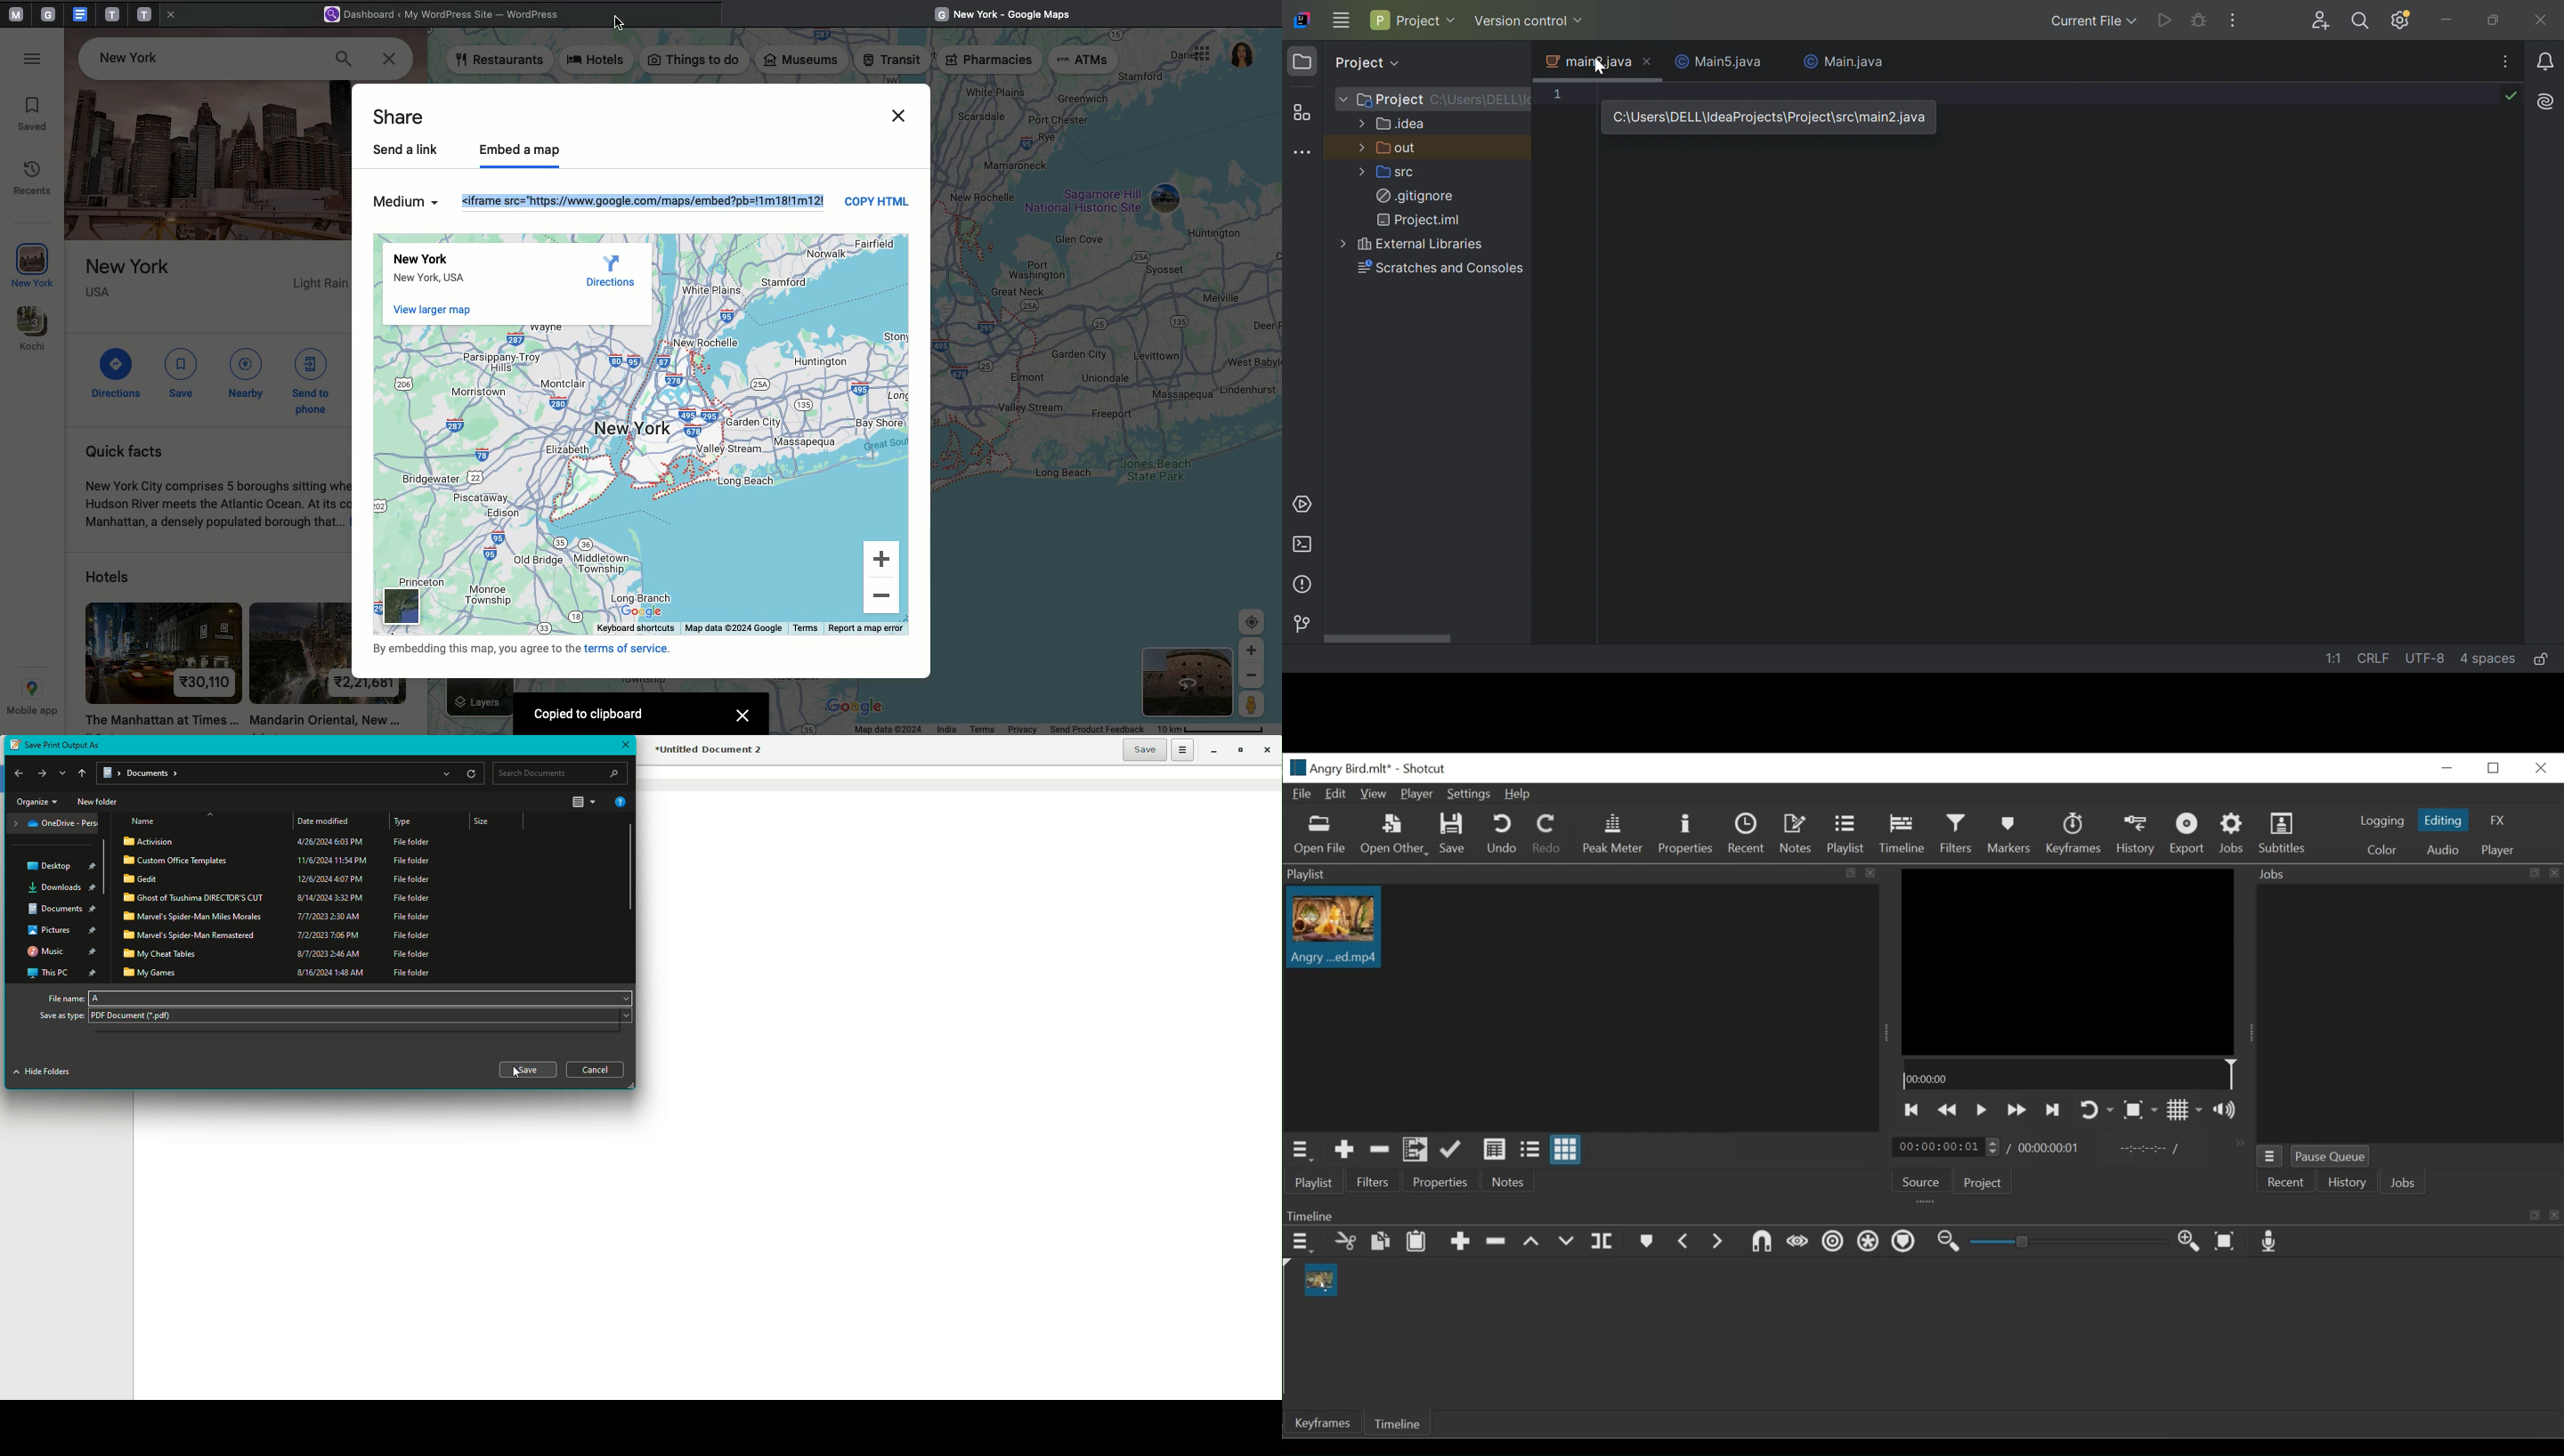 The width and height of the screenshot is (2576, 1456). What do you see at coordinates (13, 15) in the screenshot?
I see `Pinned tabs` at bounding box center [13, 15].